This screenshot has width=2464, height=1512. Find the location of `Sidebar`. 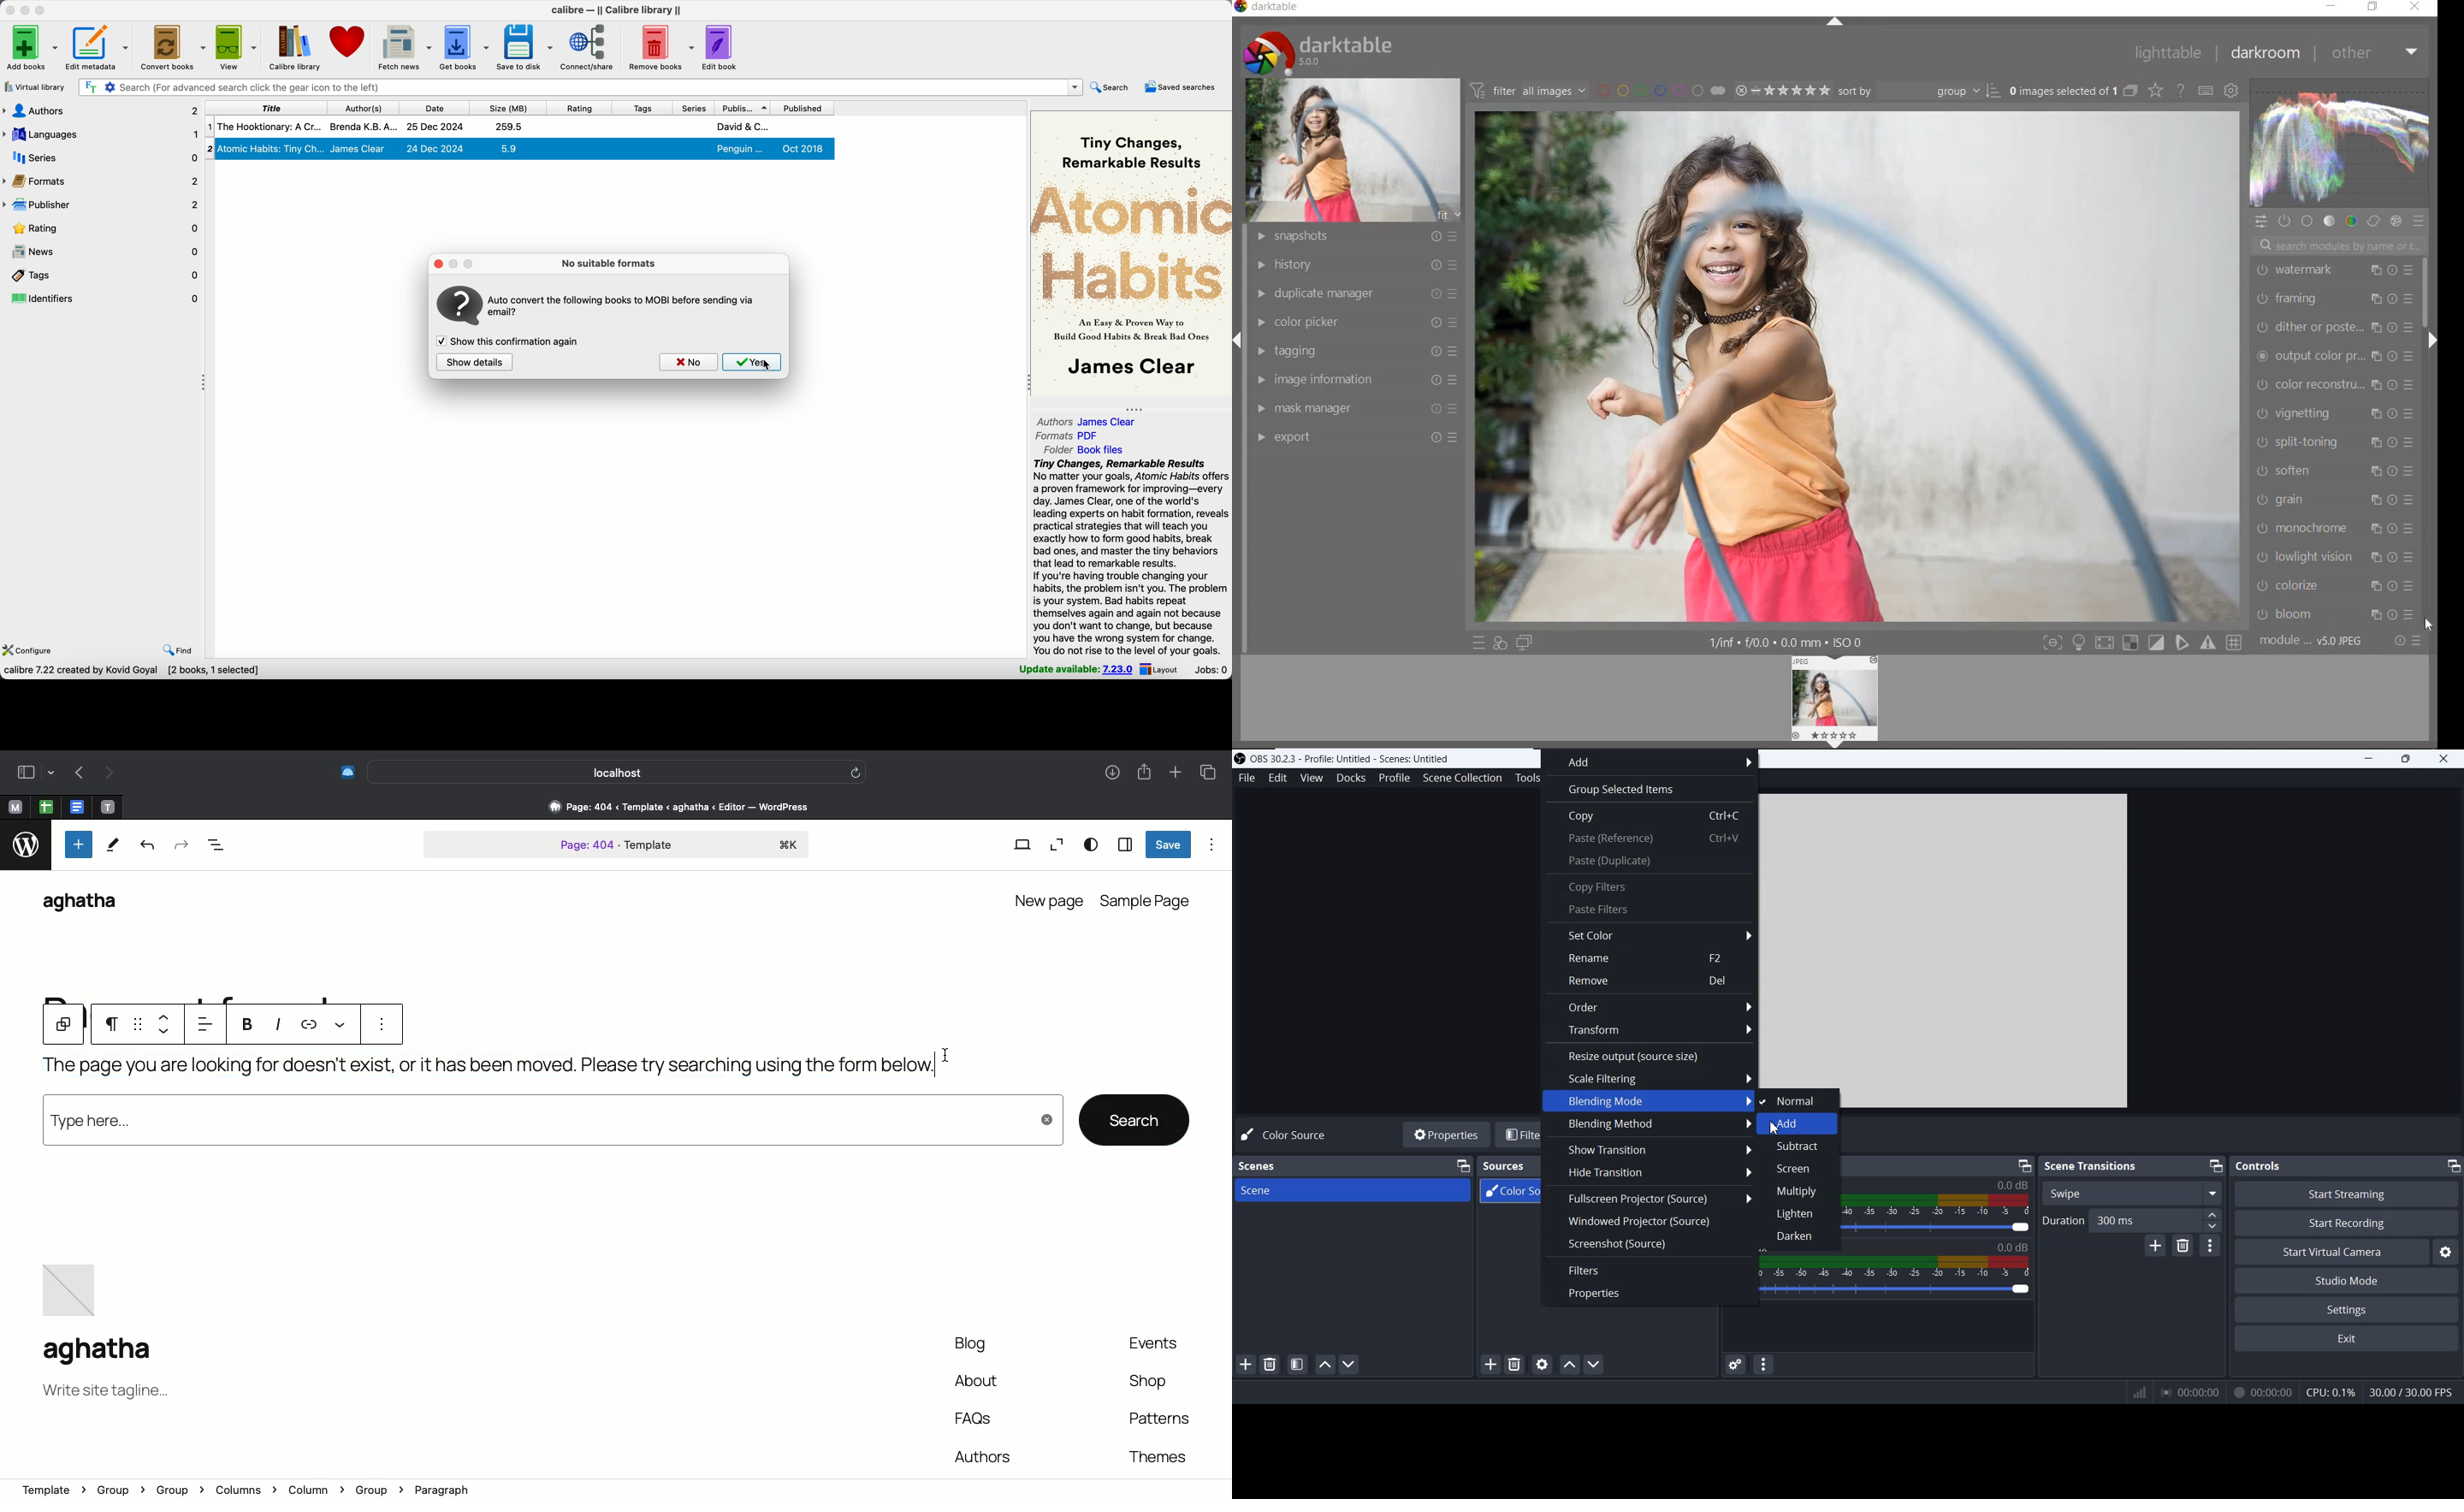

Sidebar is located at coordinates (33, 772).